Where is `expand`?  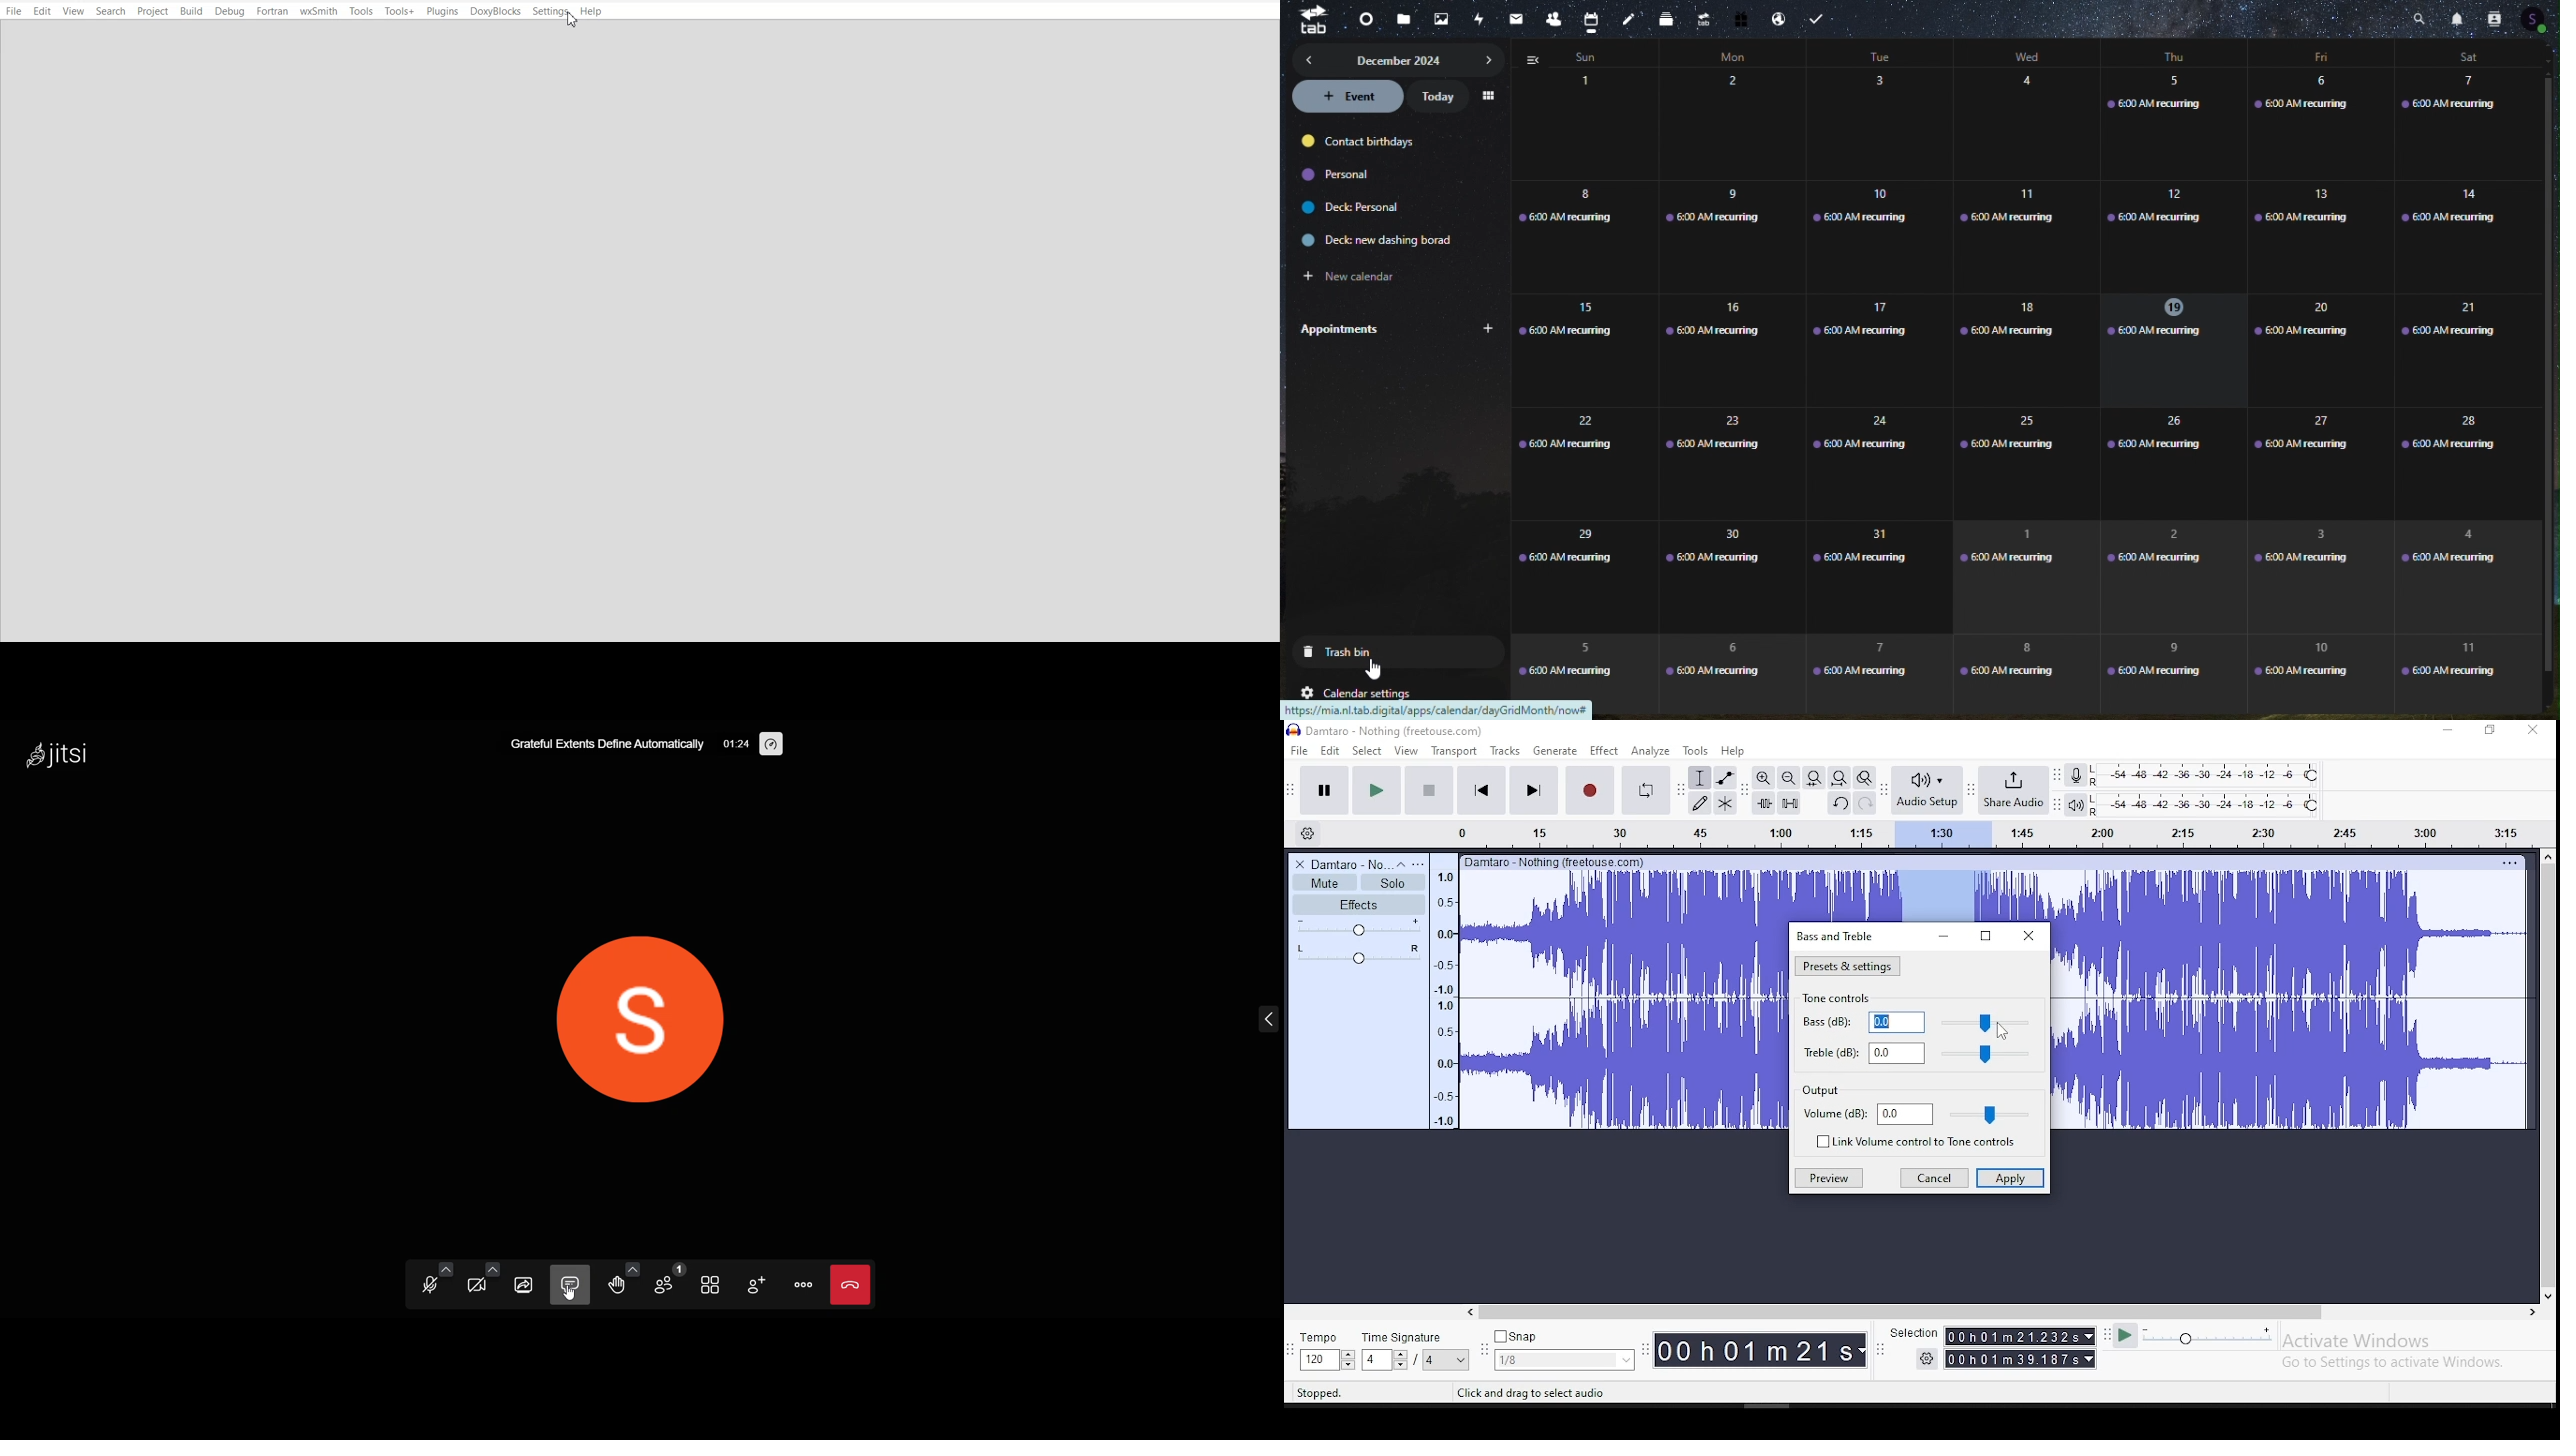 expand is located at coordinates (1265, 1020).